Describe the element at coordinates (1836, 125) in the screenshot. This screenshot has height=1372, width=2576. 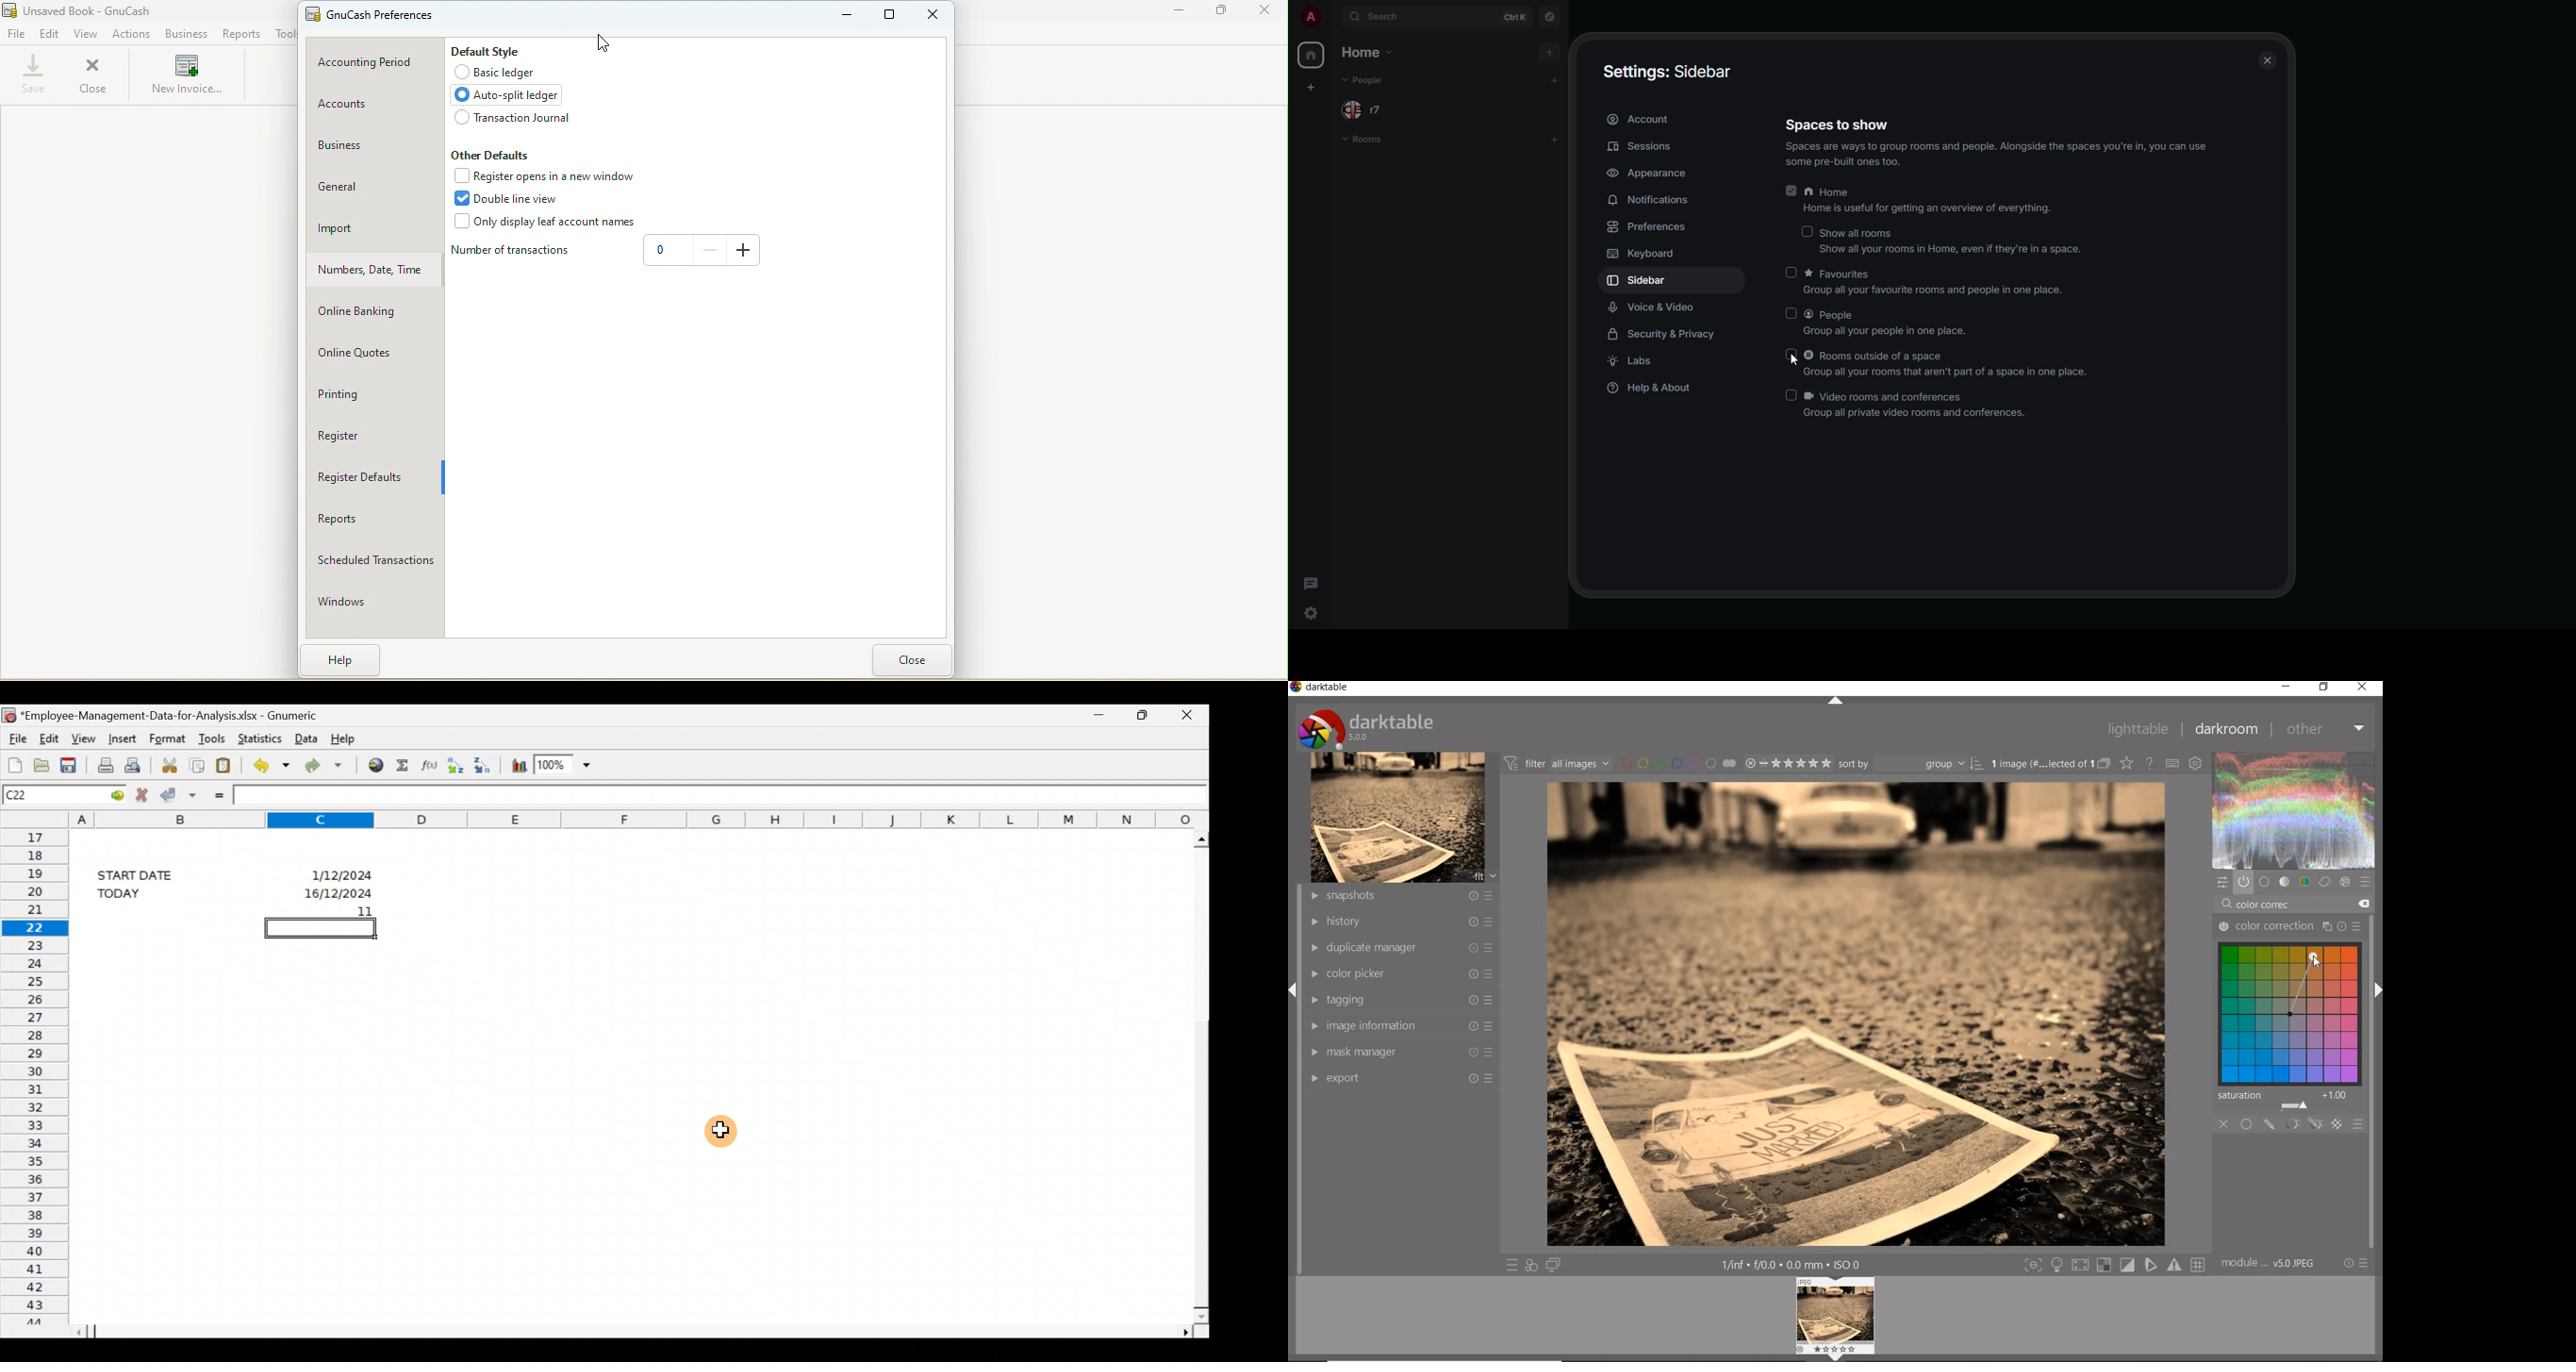
I see `Spaces to show` at that location.